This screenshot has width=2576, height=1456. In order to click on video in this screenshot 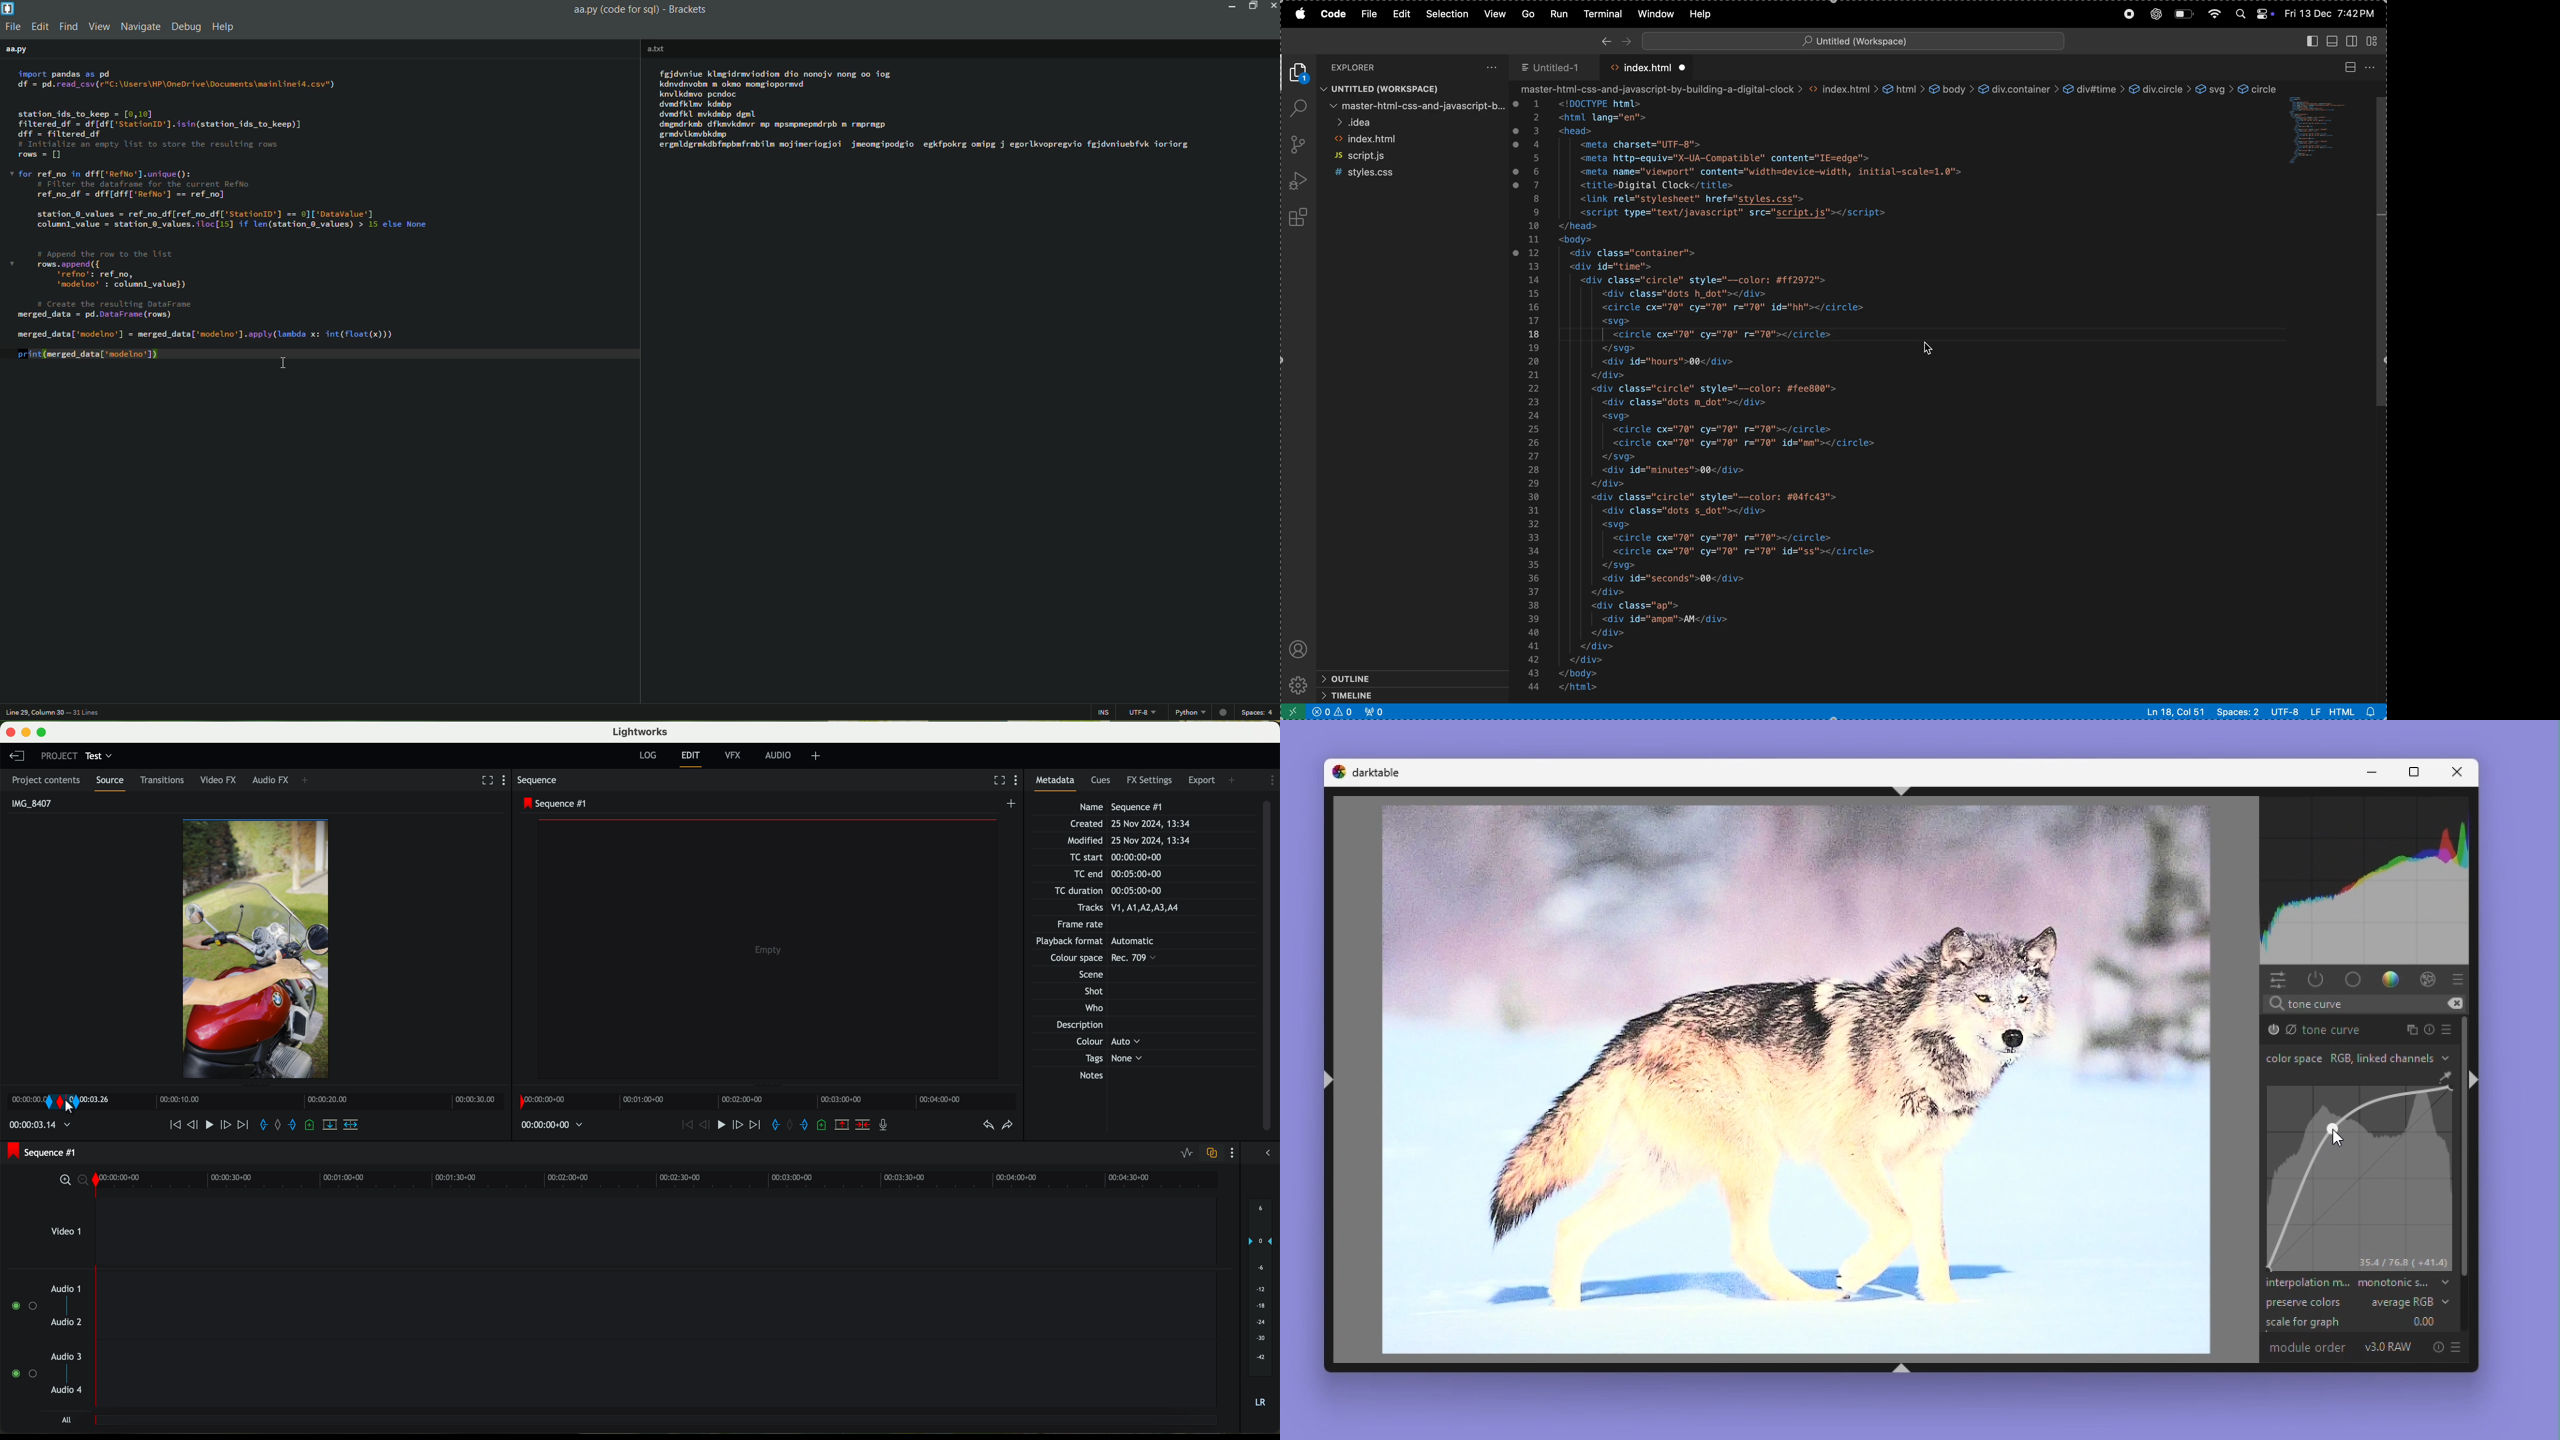, I will do `click(258, 942)`.